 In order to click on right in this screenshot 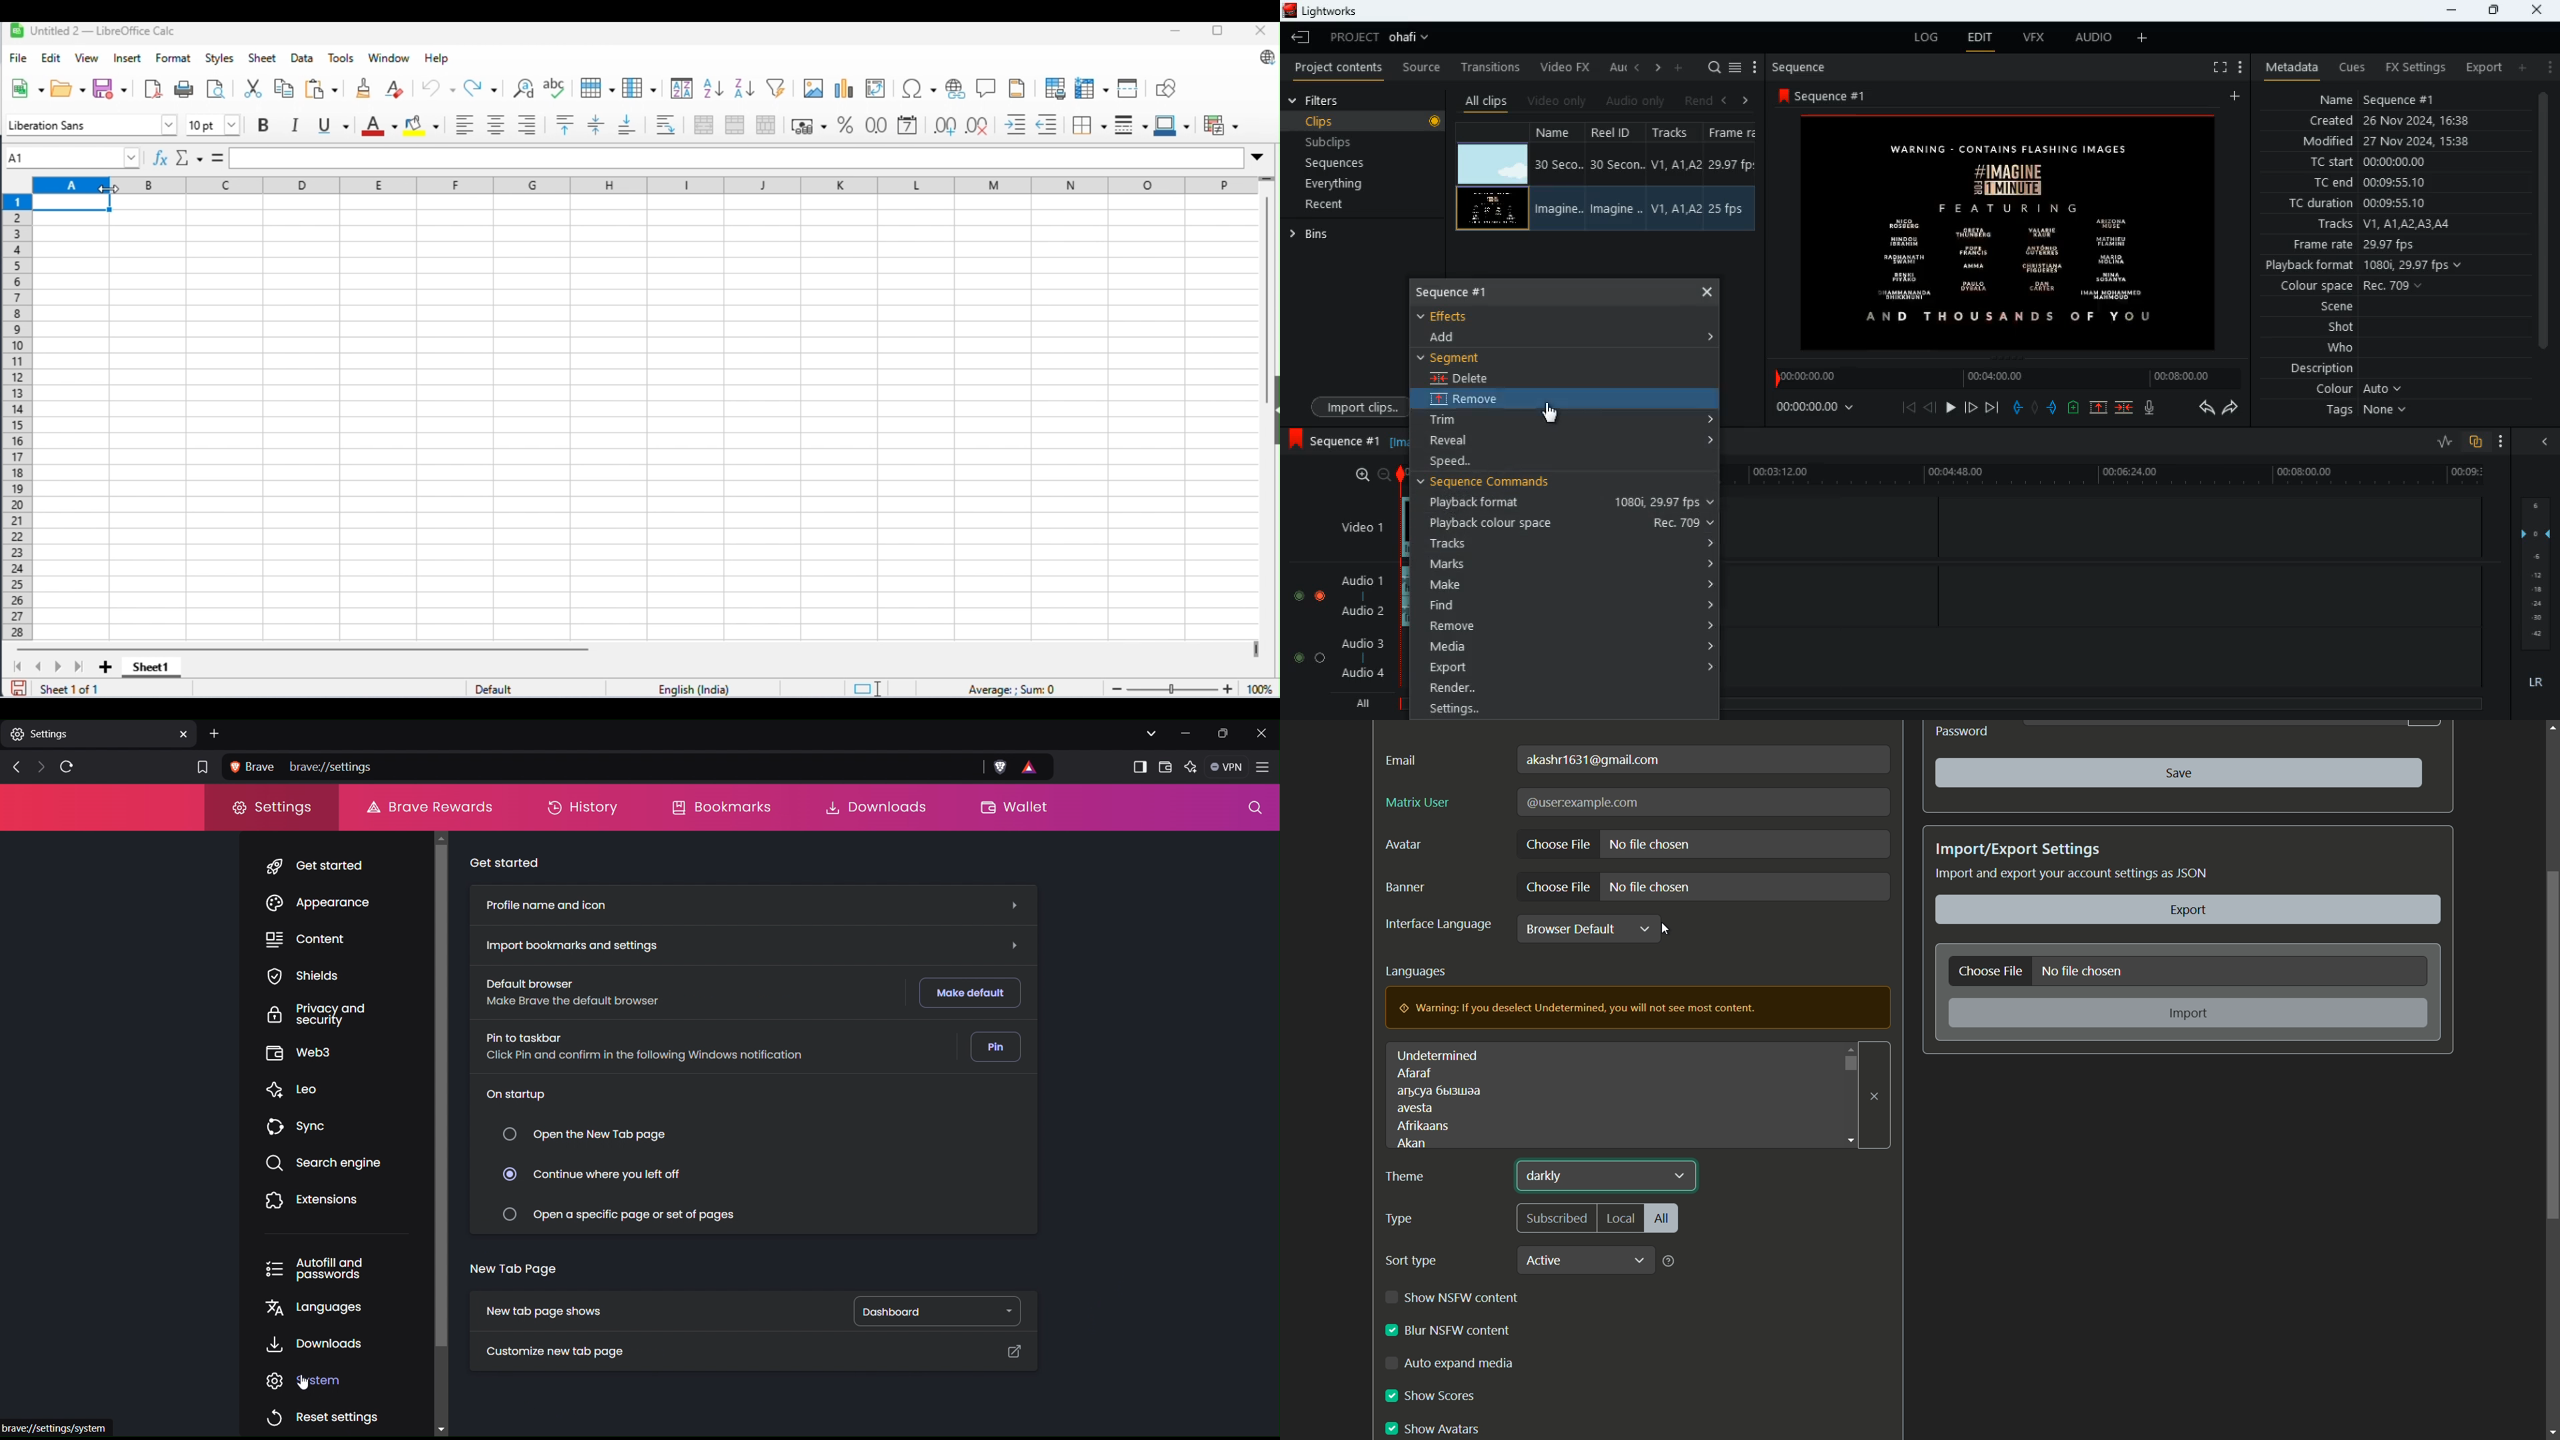, I will do `click(1746, 100)`.